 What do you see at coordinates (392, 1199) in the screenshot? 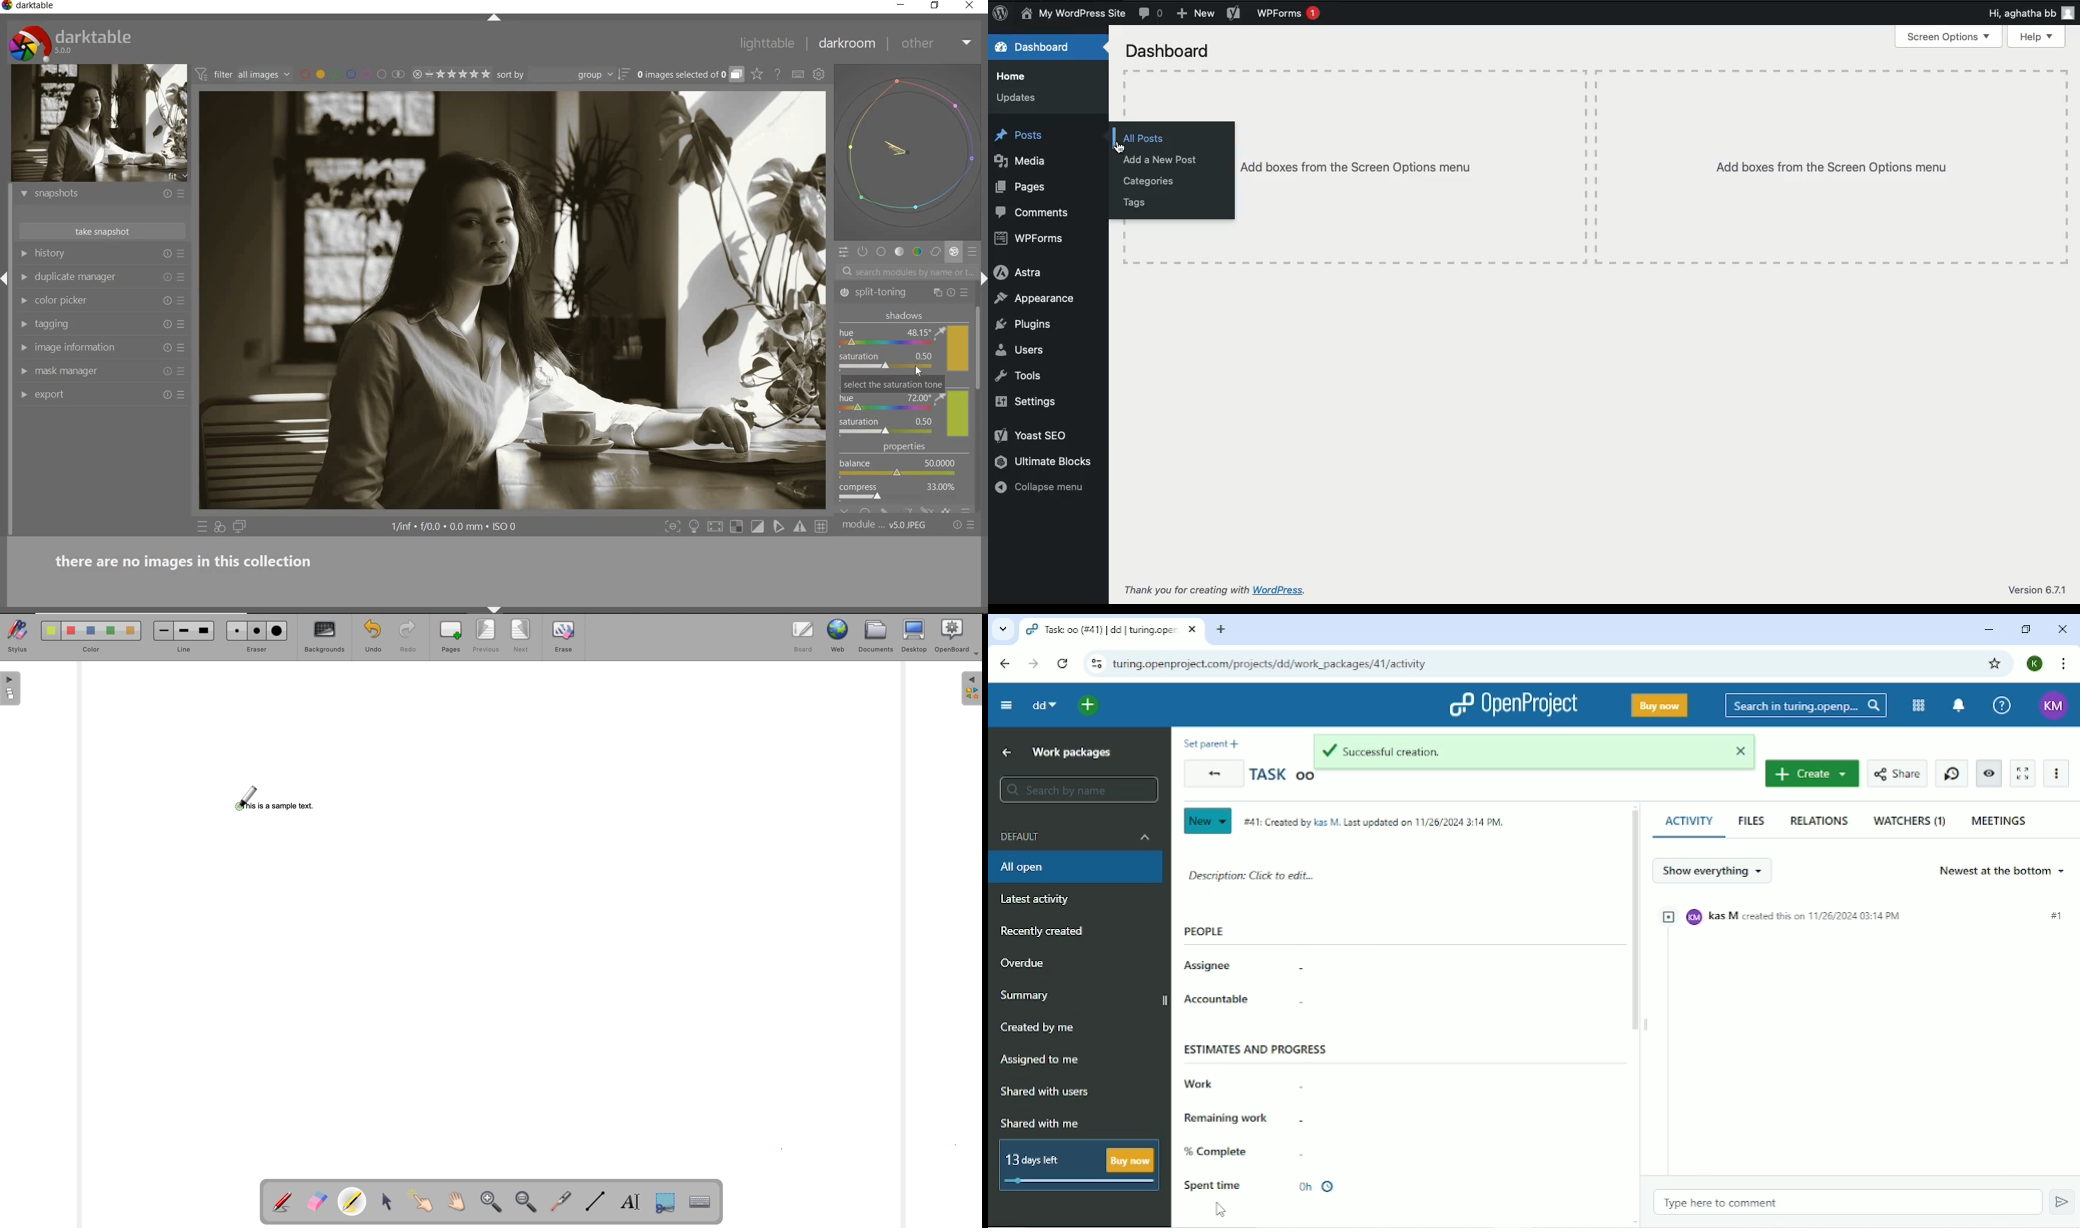
I see `select and modify objects` at bounding box center [392, 1199].